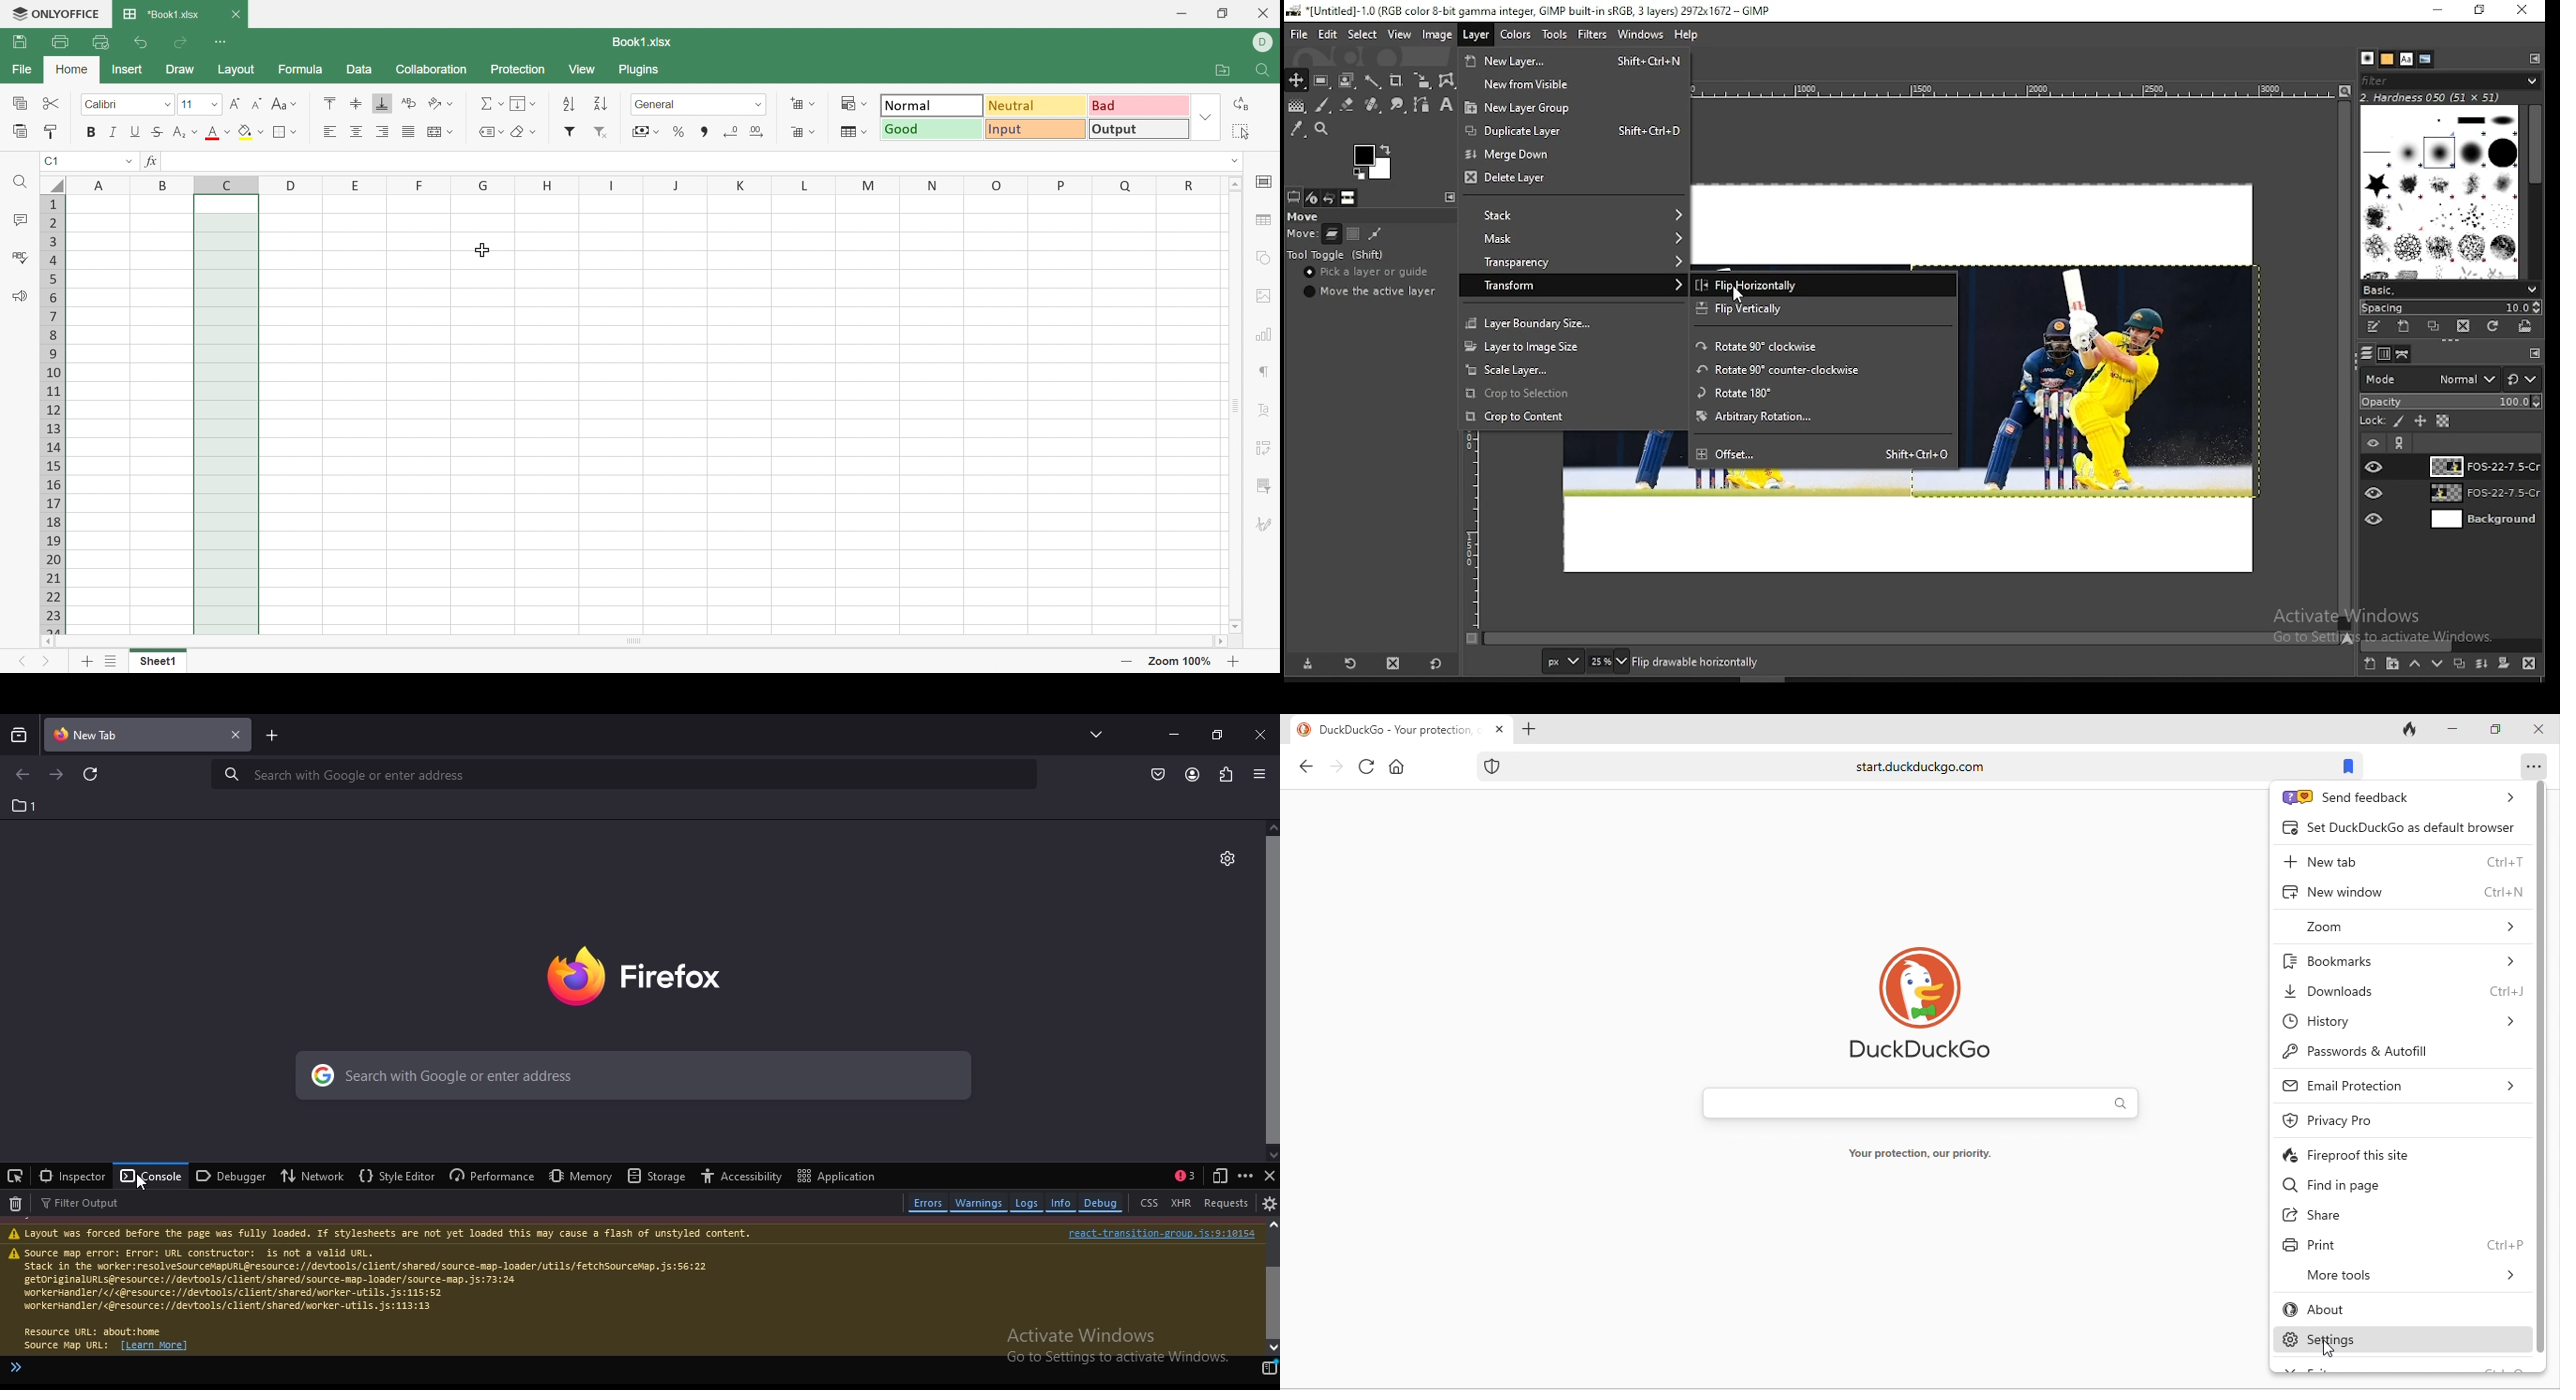 This screenshot has width=2576, height=1400. I want to click on Scroll Right, so click(1220, 643).